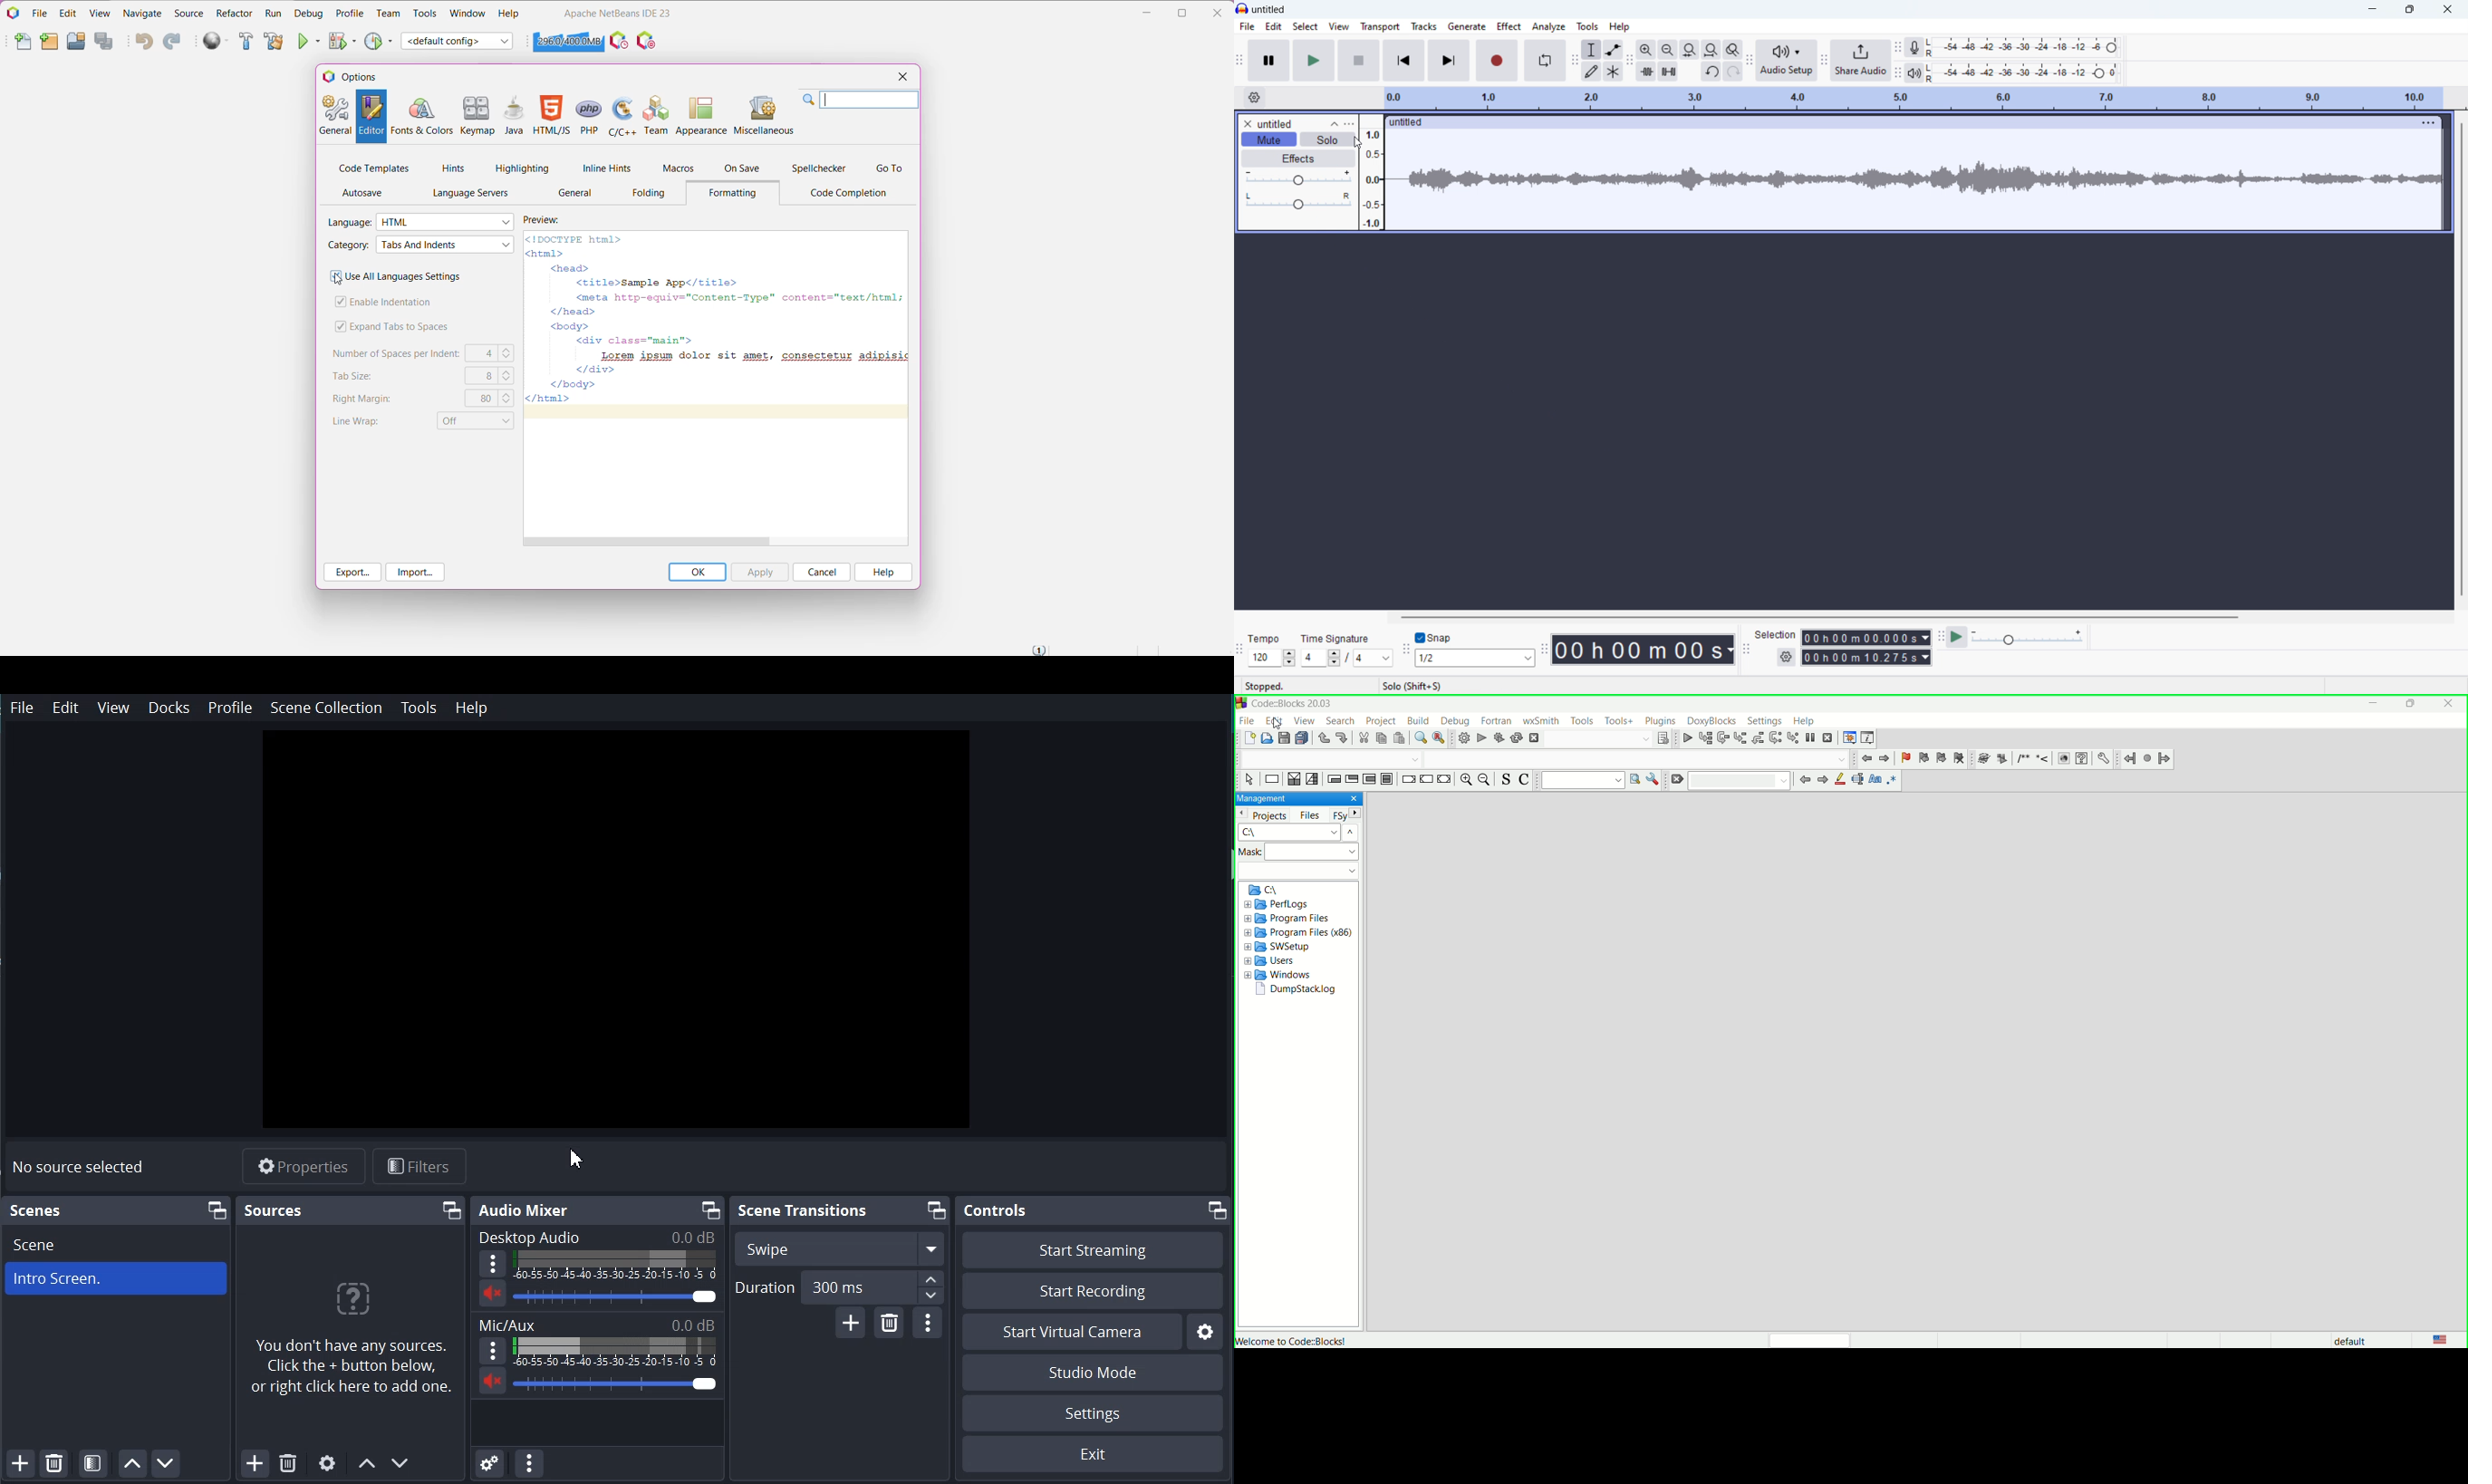 This screenshot has height=1484, width=2492. I want to click on select, so click(1249, 781).